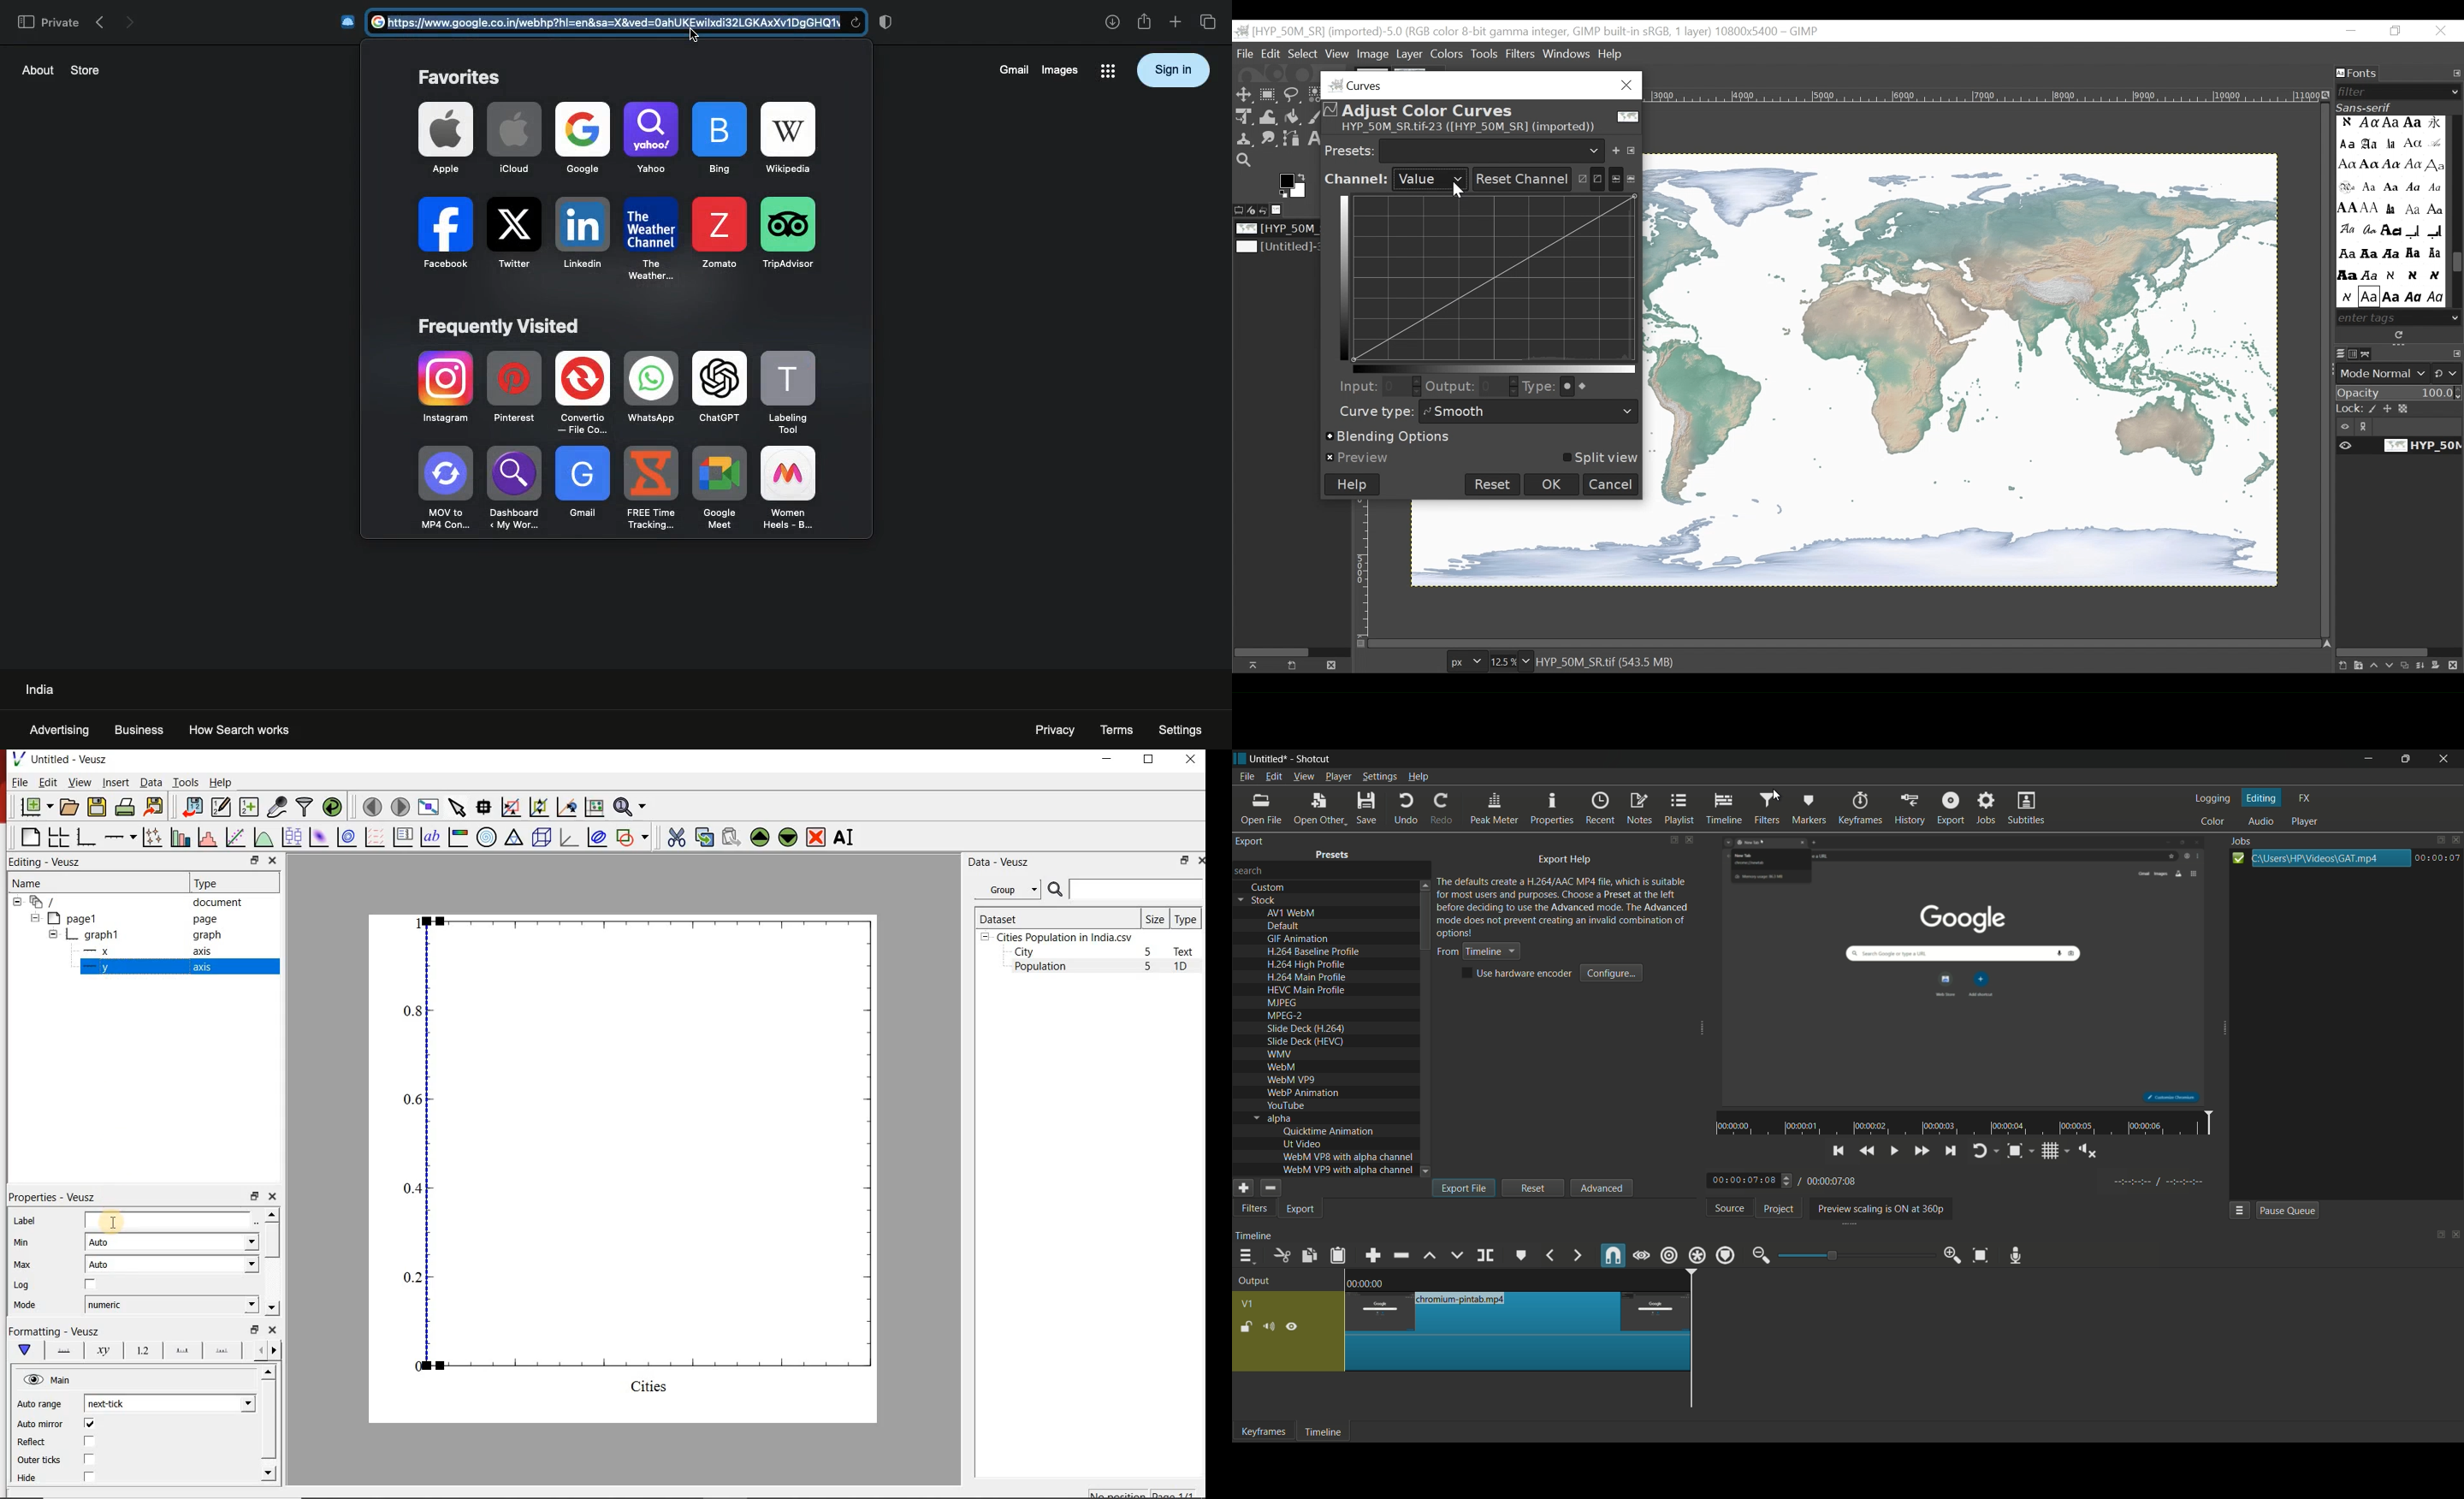 This screenshot has width=2464, height=1512. I want to click on v1, so click(1249, 1305).